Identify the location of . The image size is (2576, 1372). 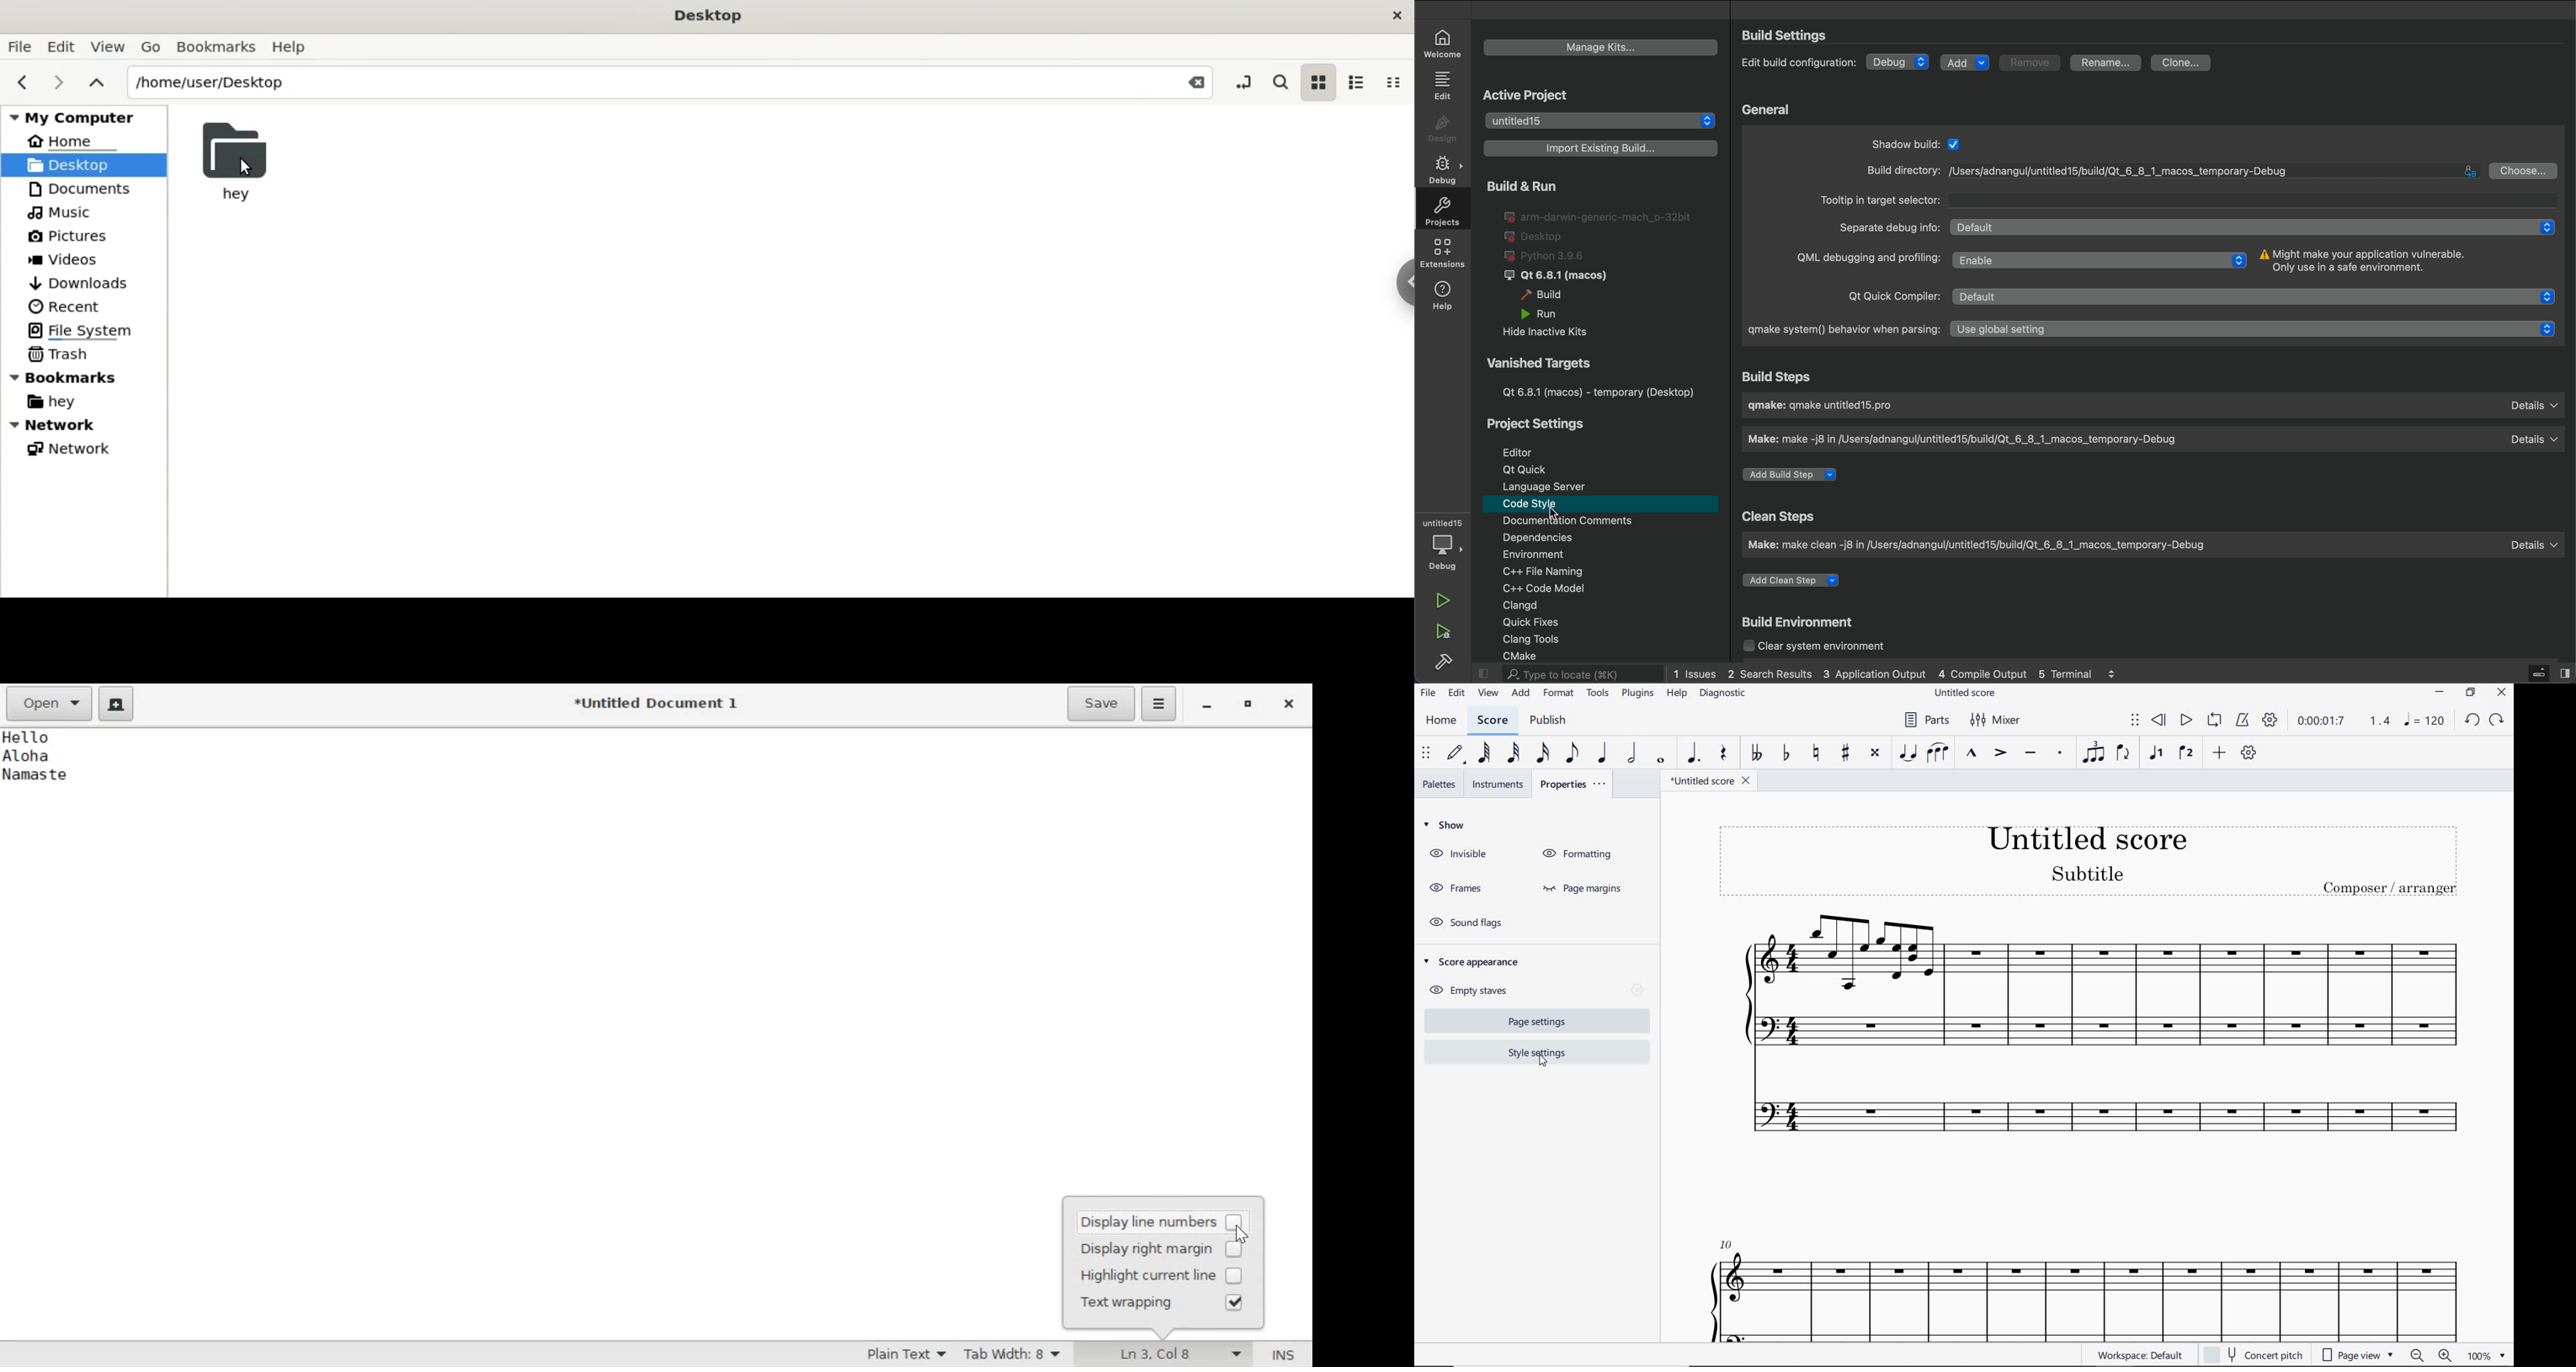
(1966, 62).